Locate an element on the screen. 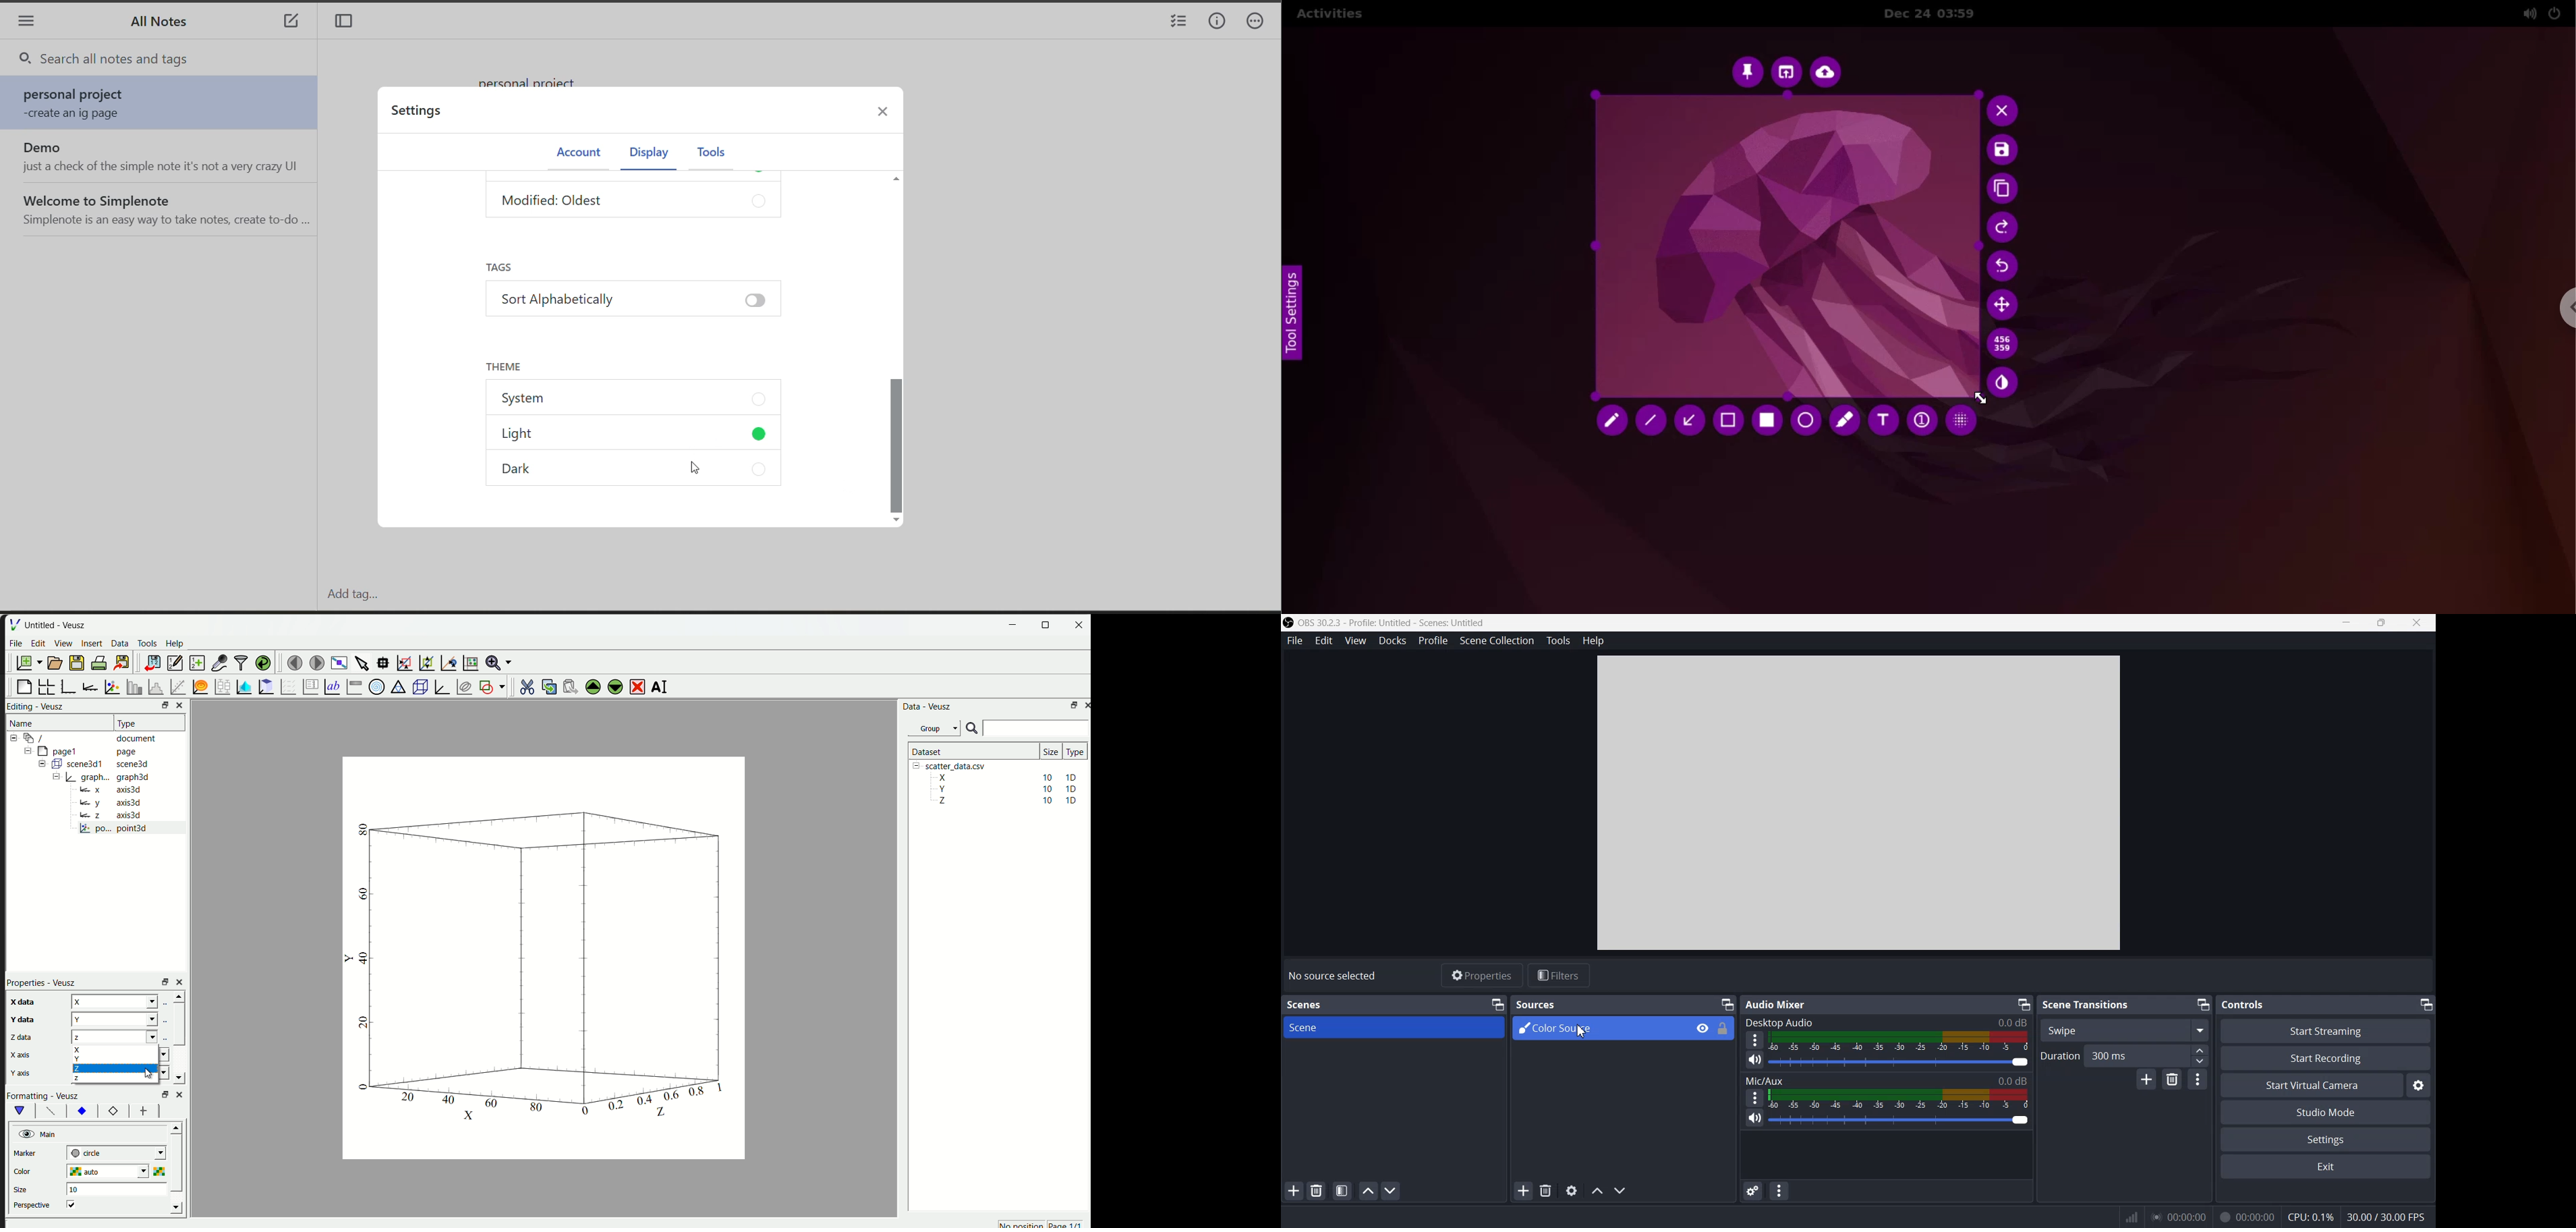 The image size is (2576, 1232). Edit is located at coordinates (1324, 640).